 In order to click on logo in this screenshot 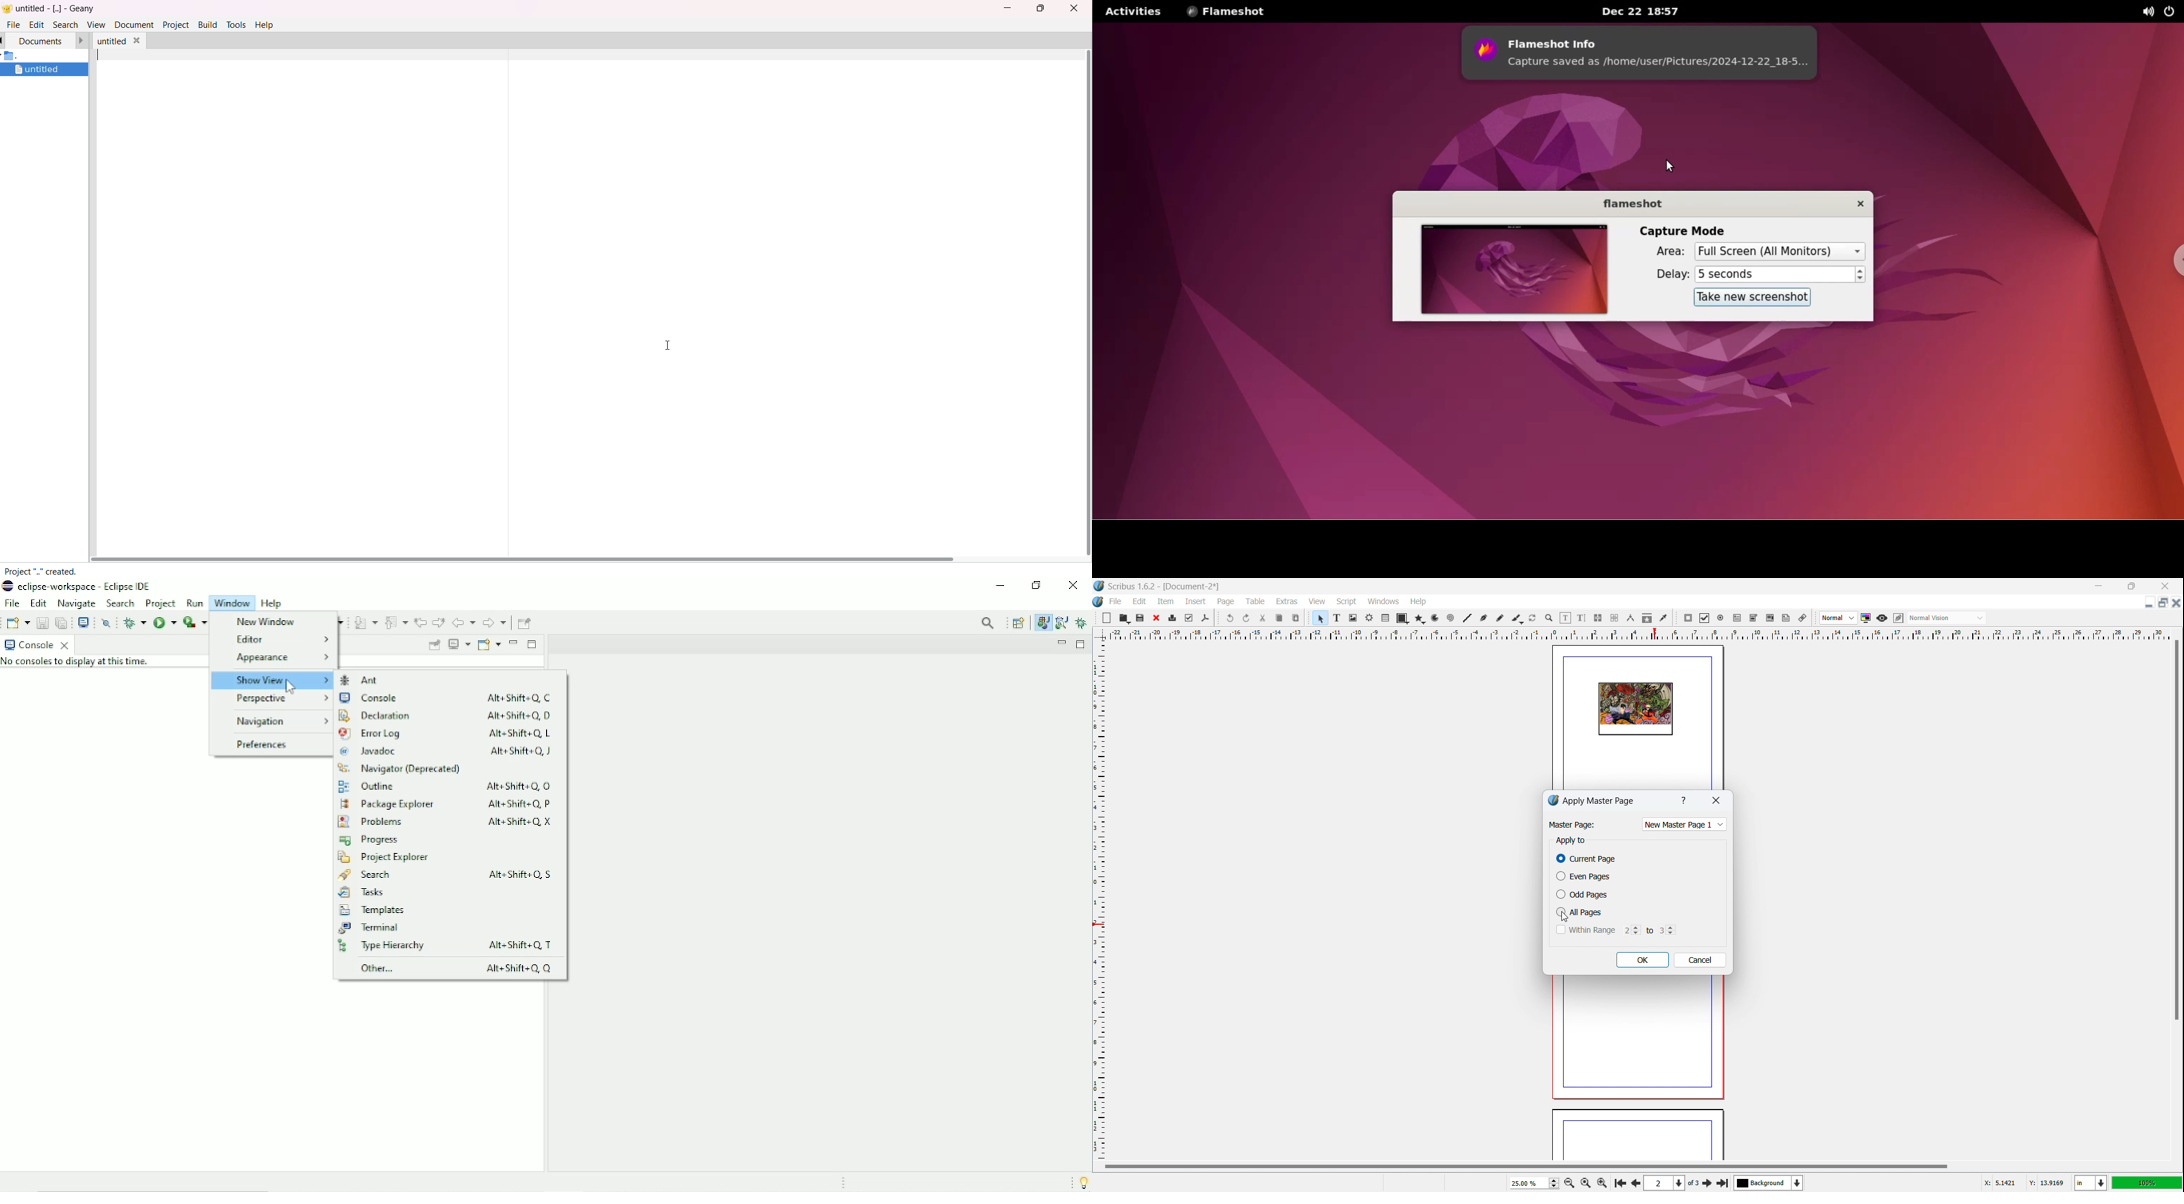, I will do `click(1553, 800)`.